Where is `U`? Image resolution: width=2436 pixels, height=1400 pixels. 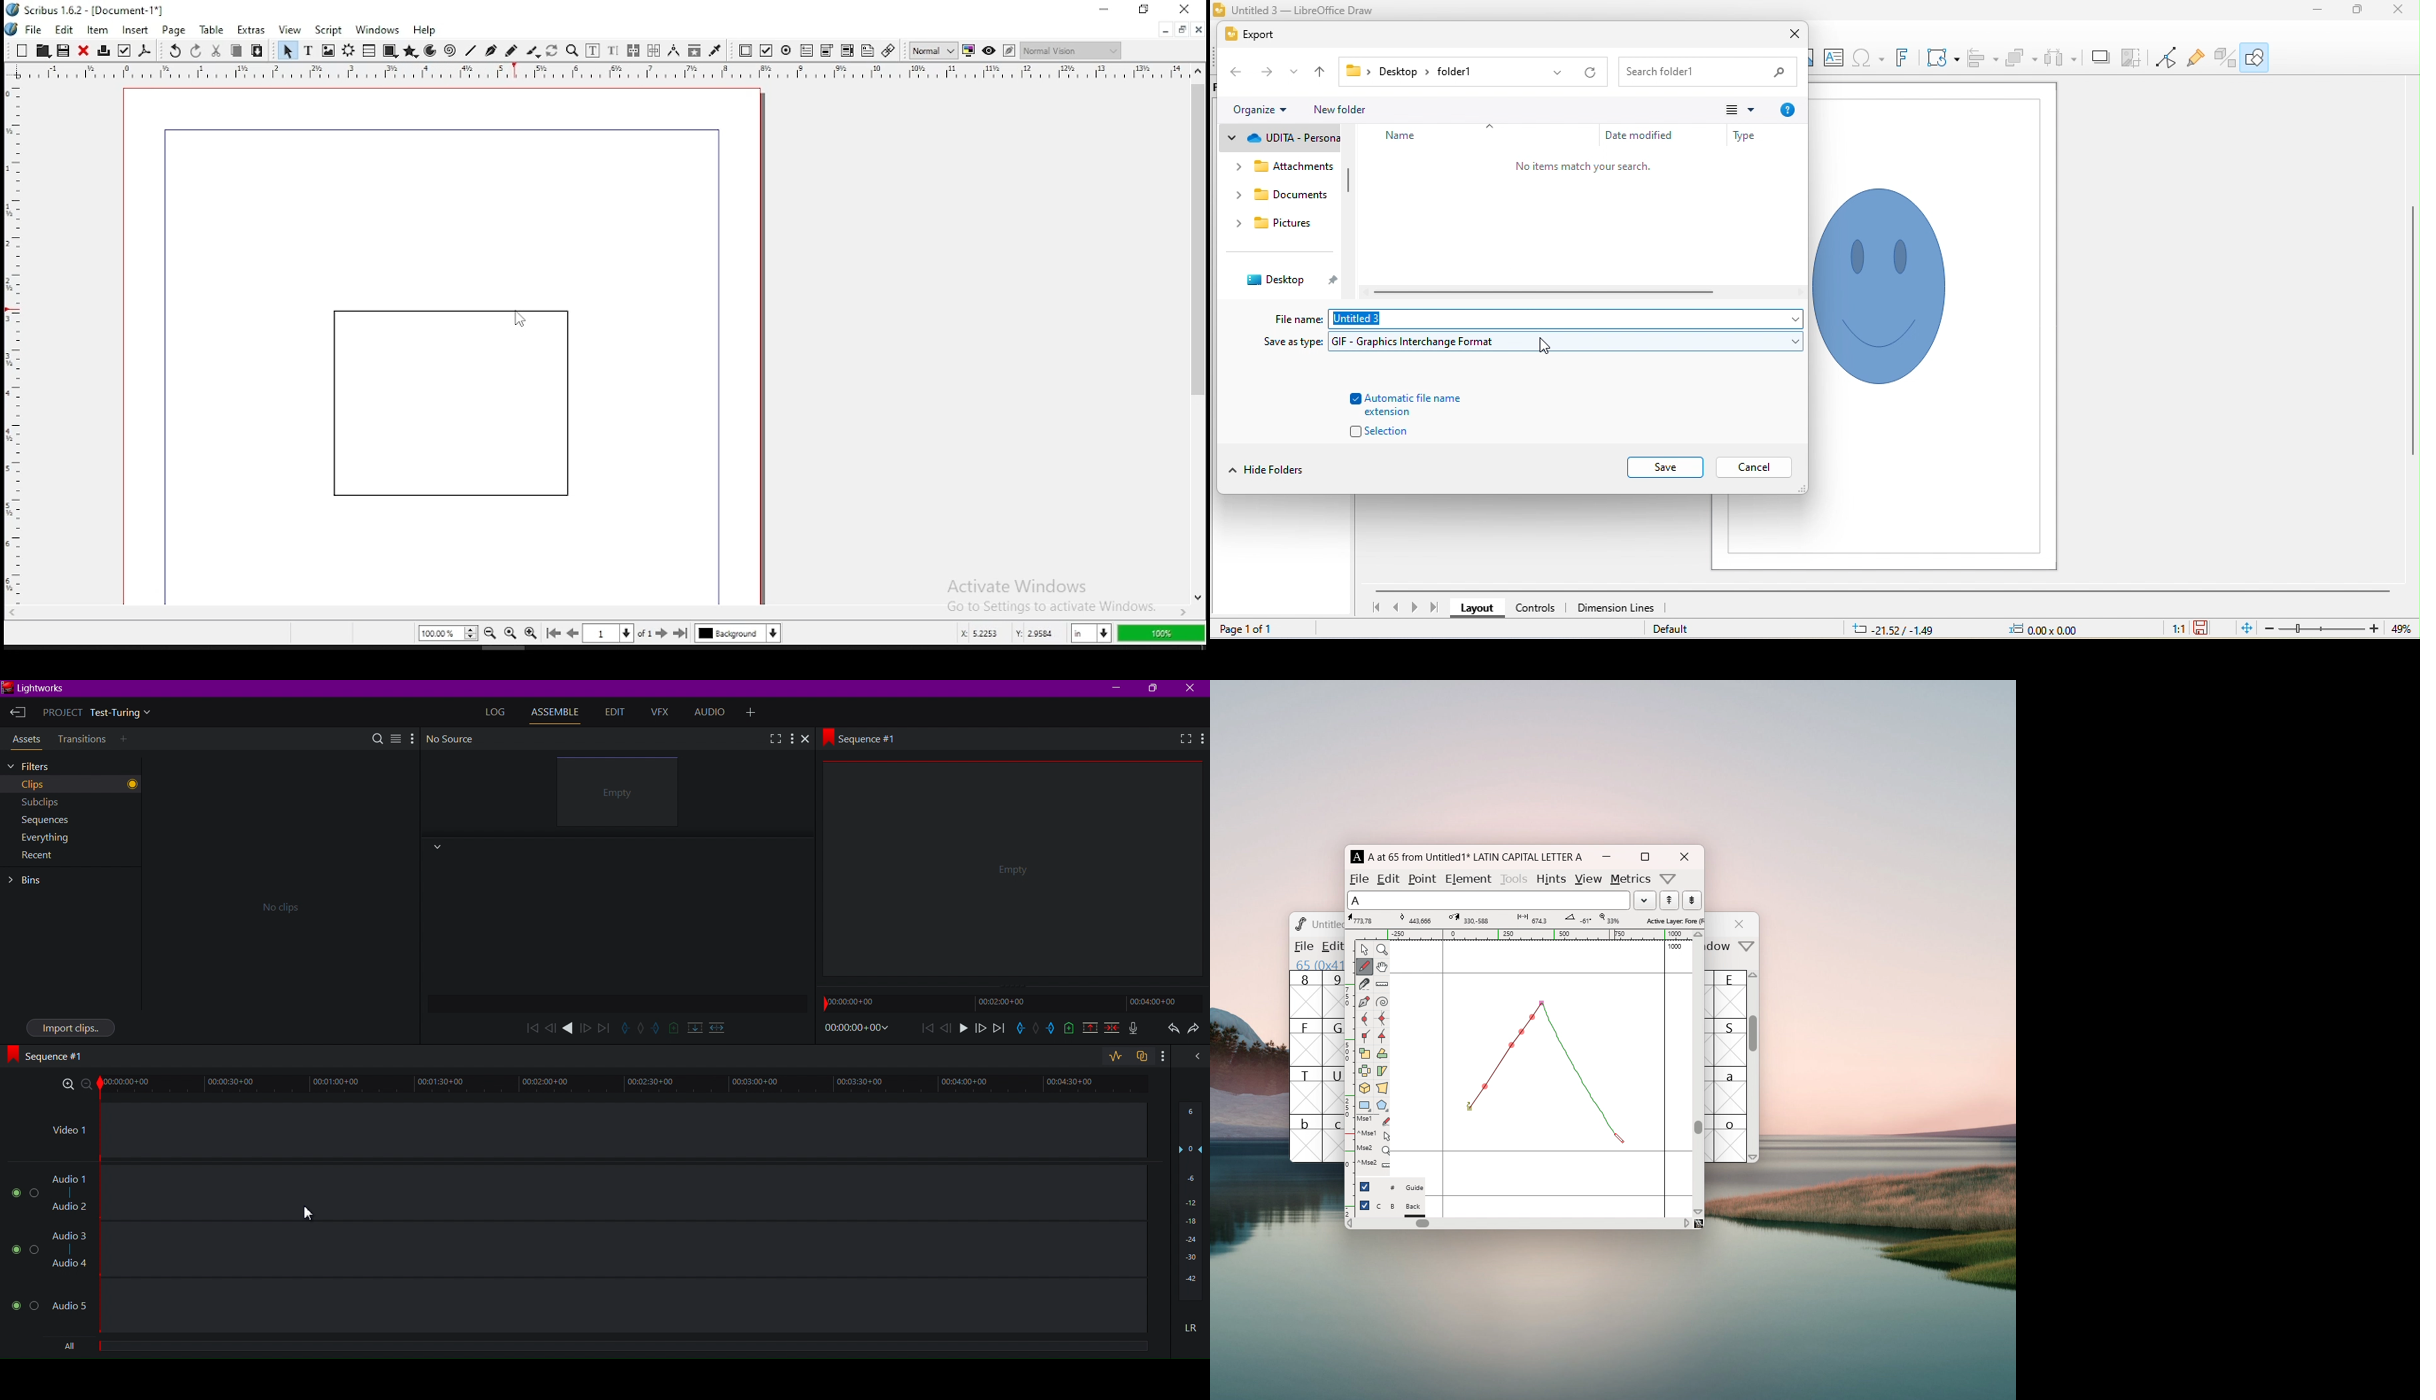
U is located at coordinates (1333, 1090).